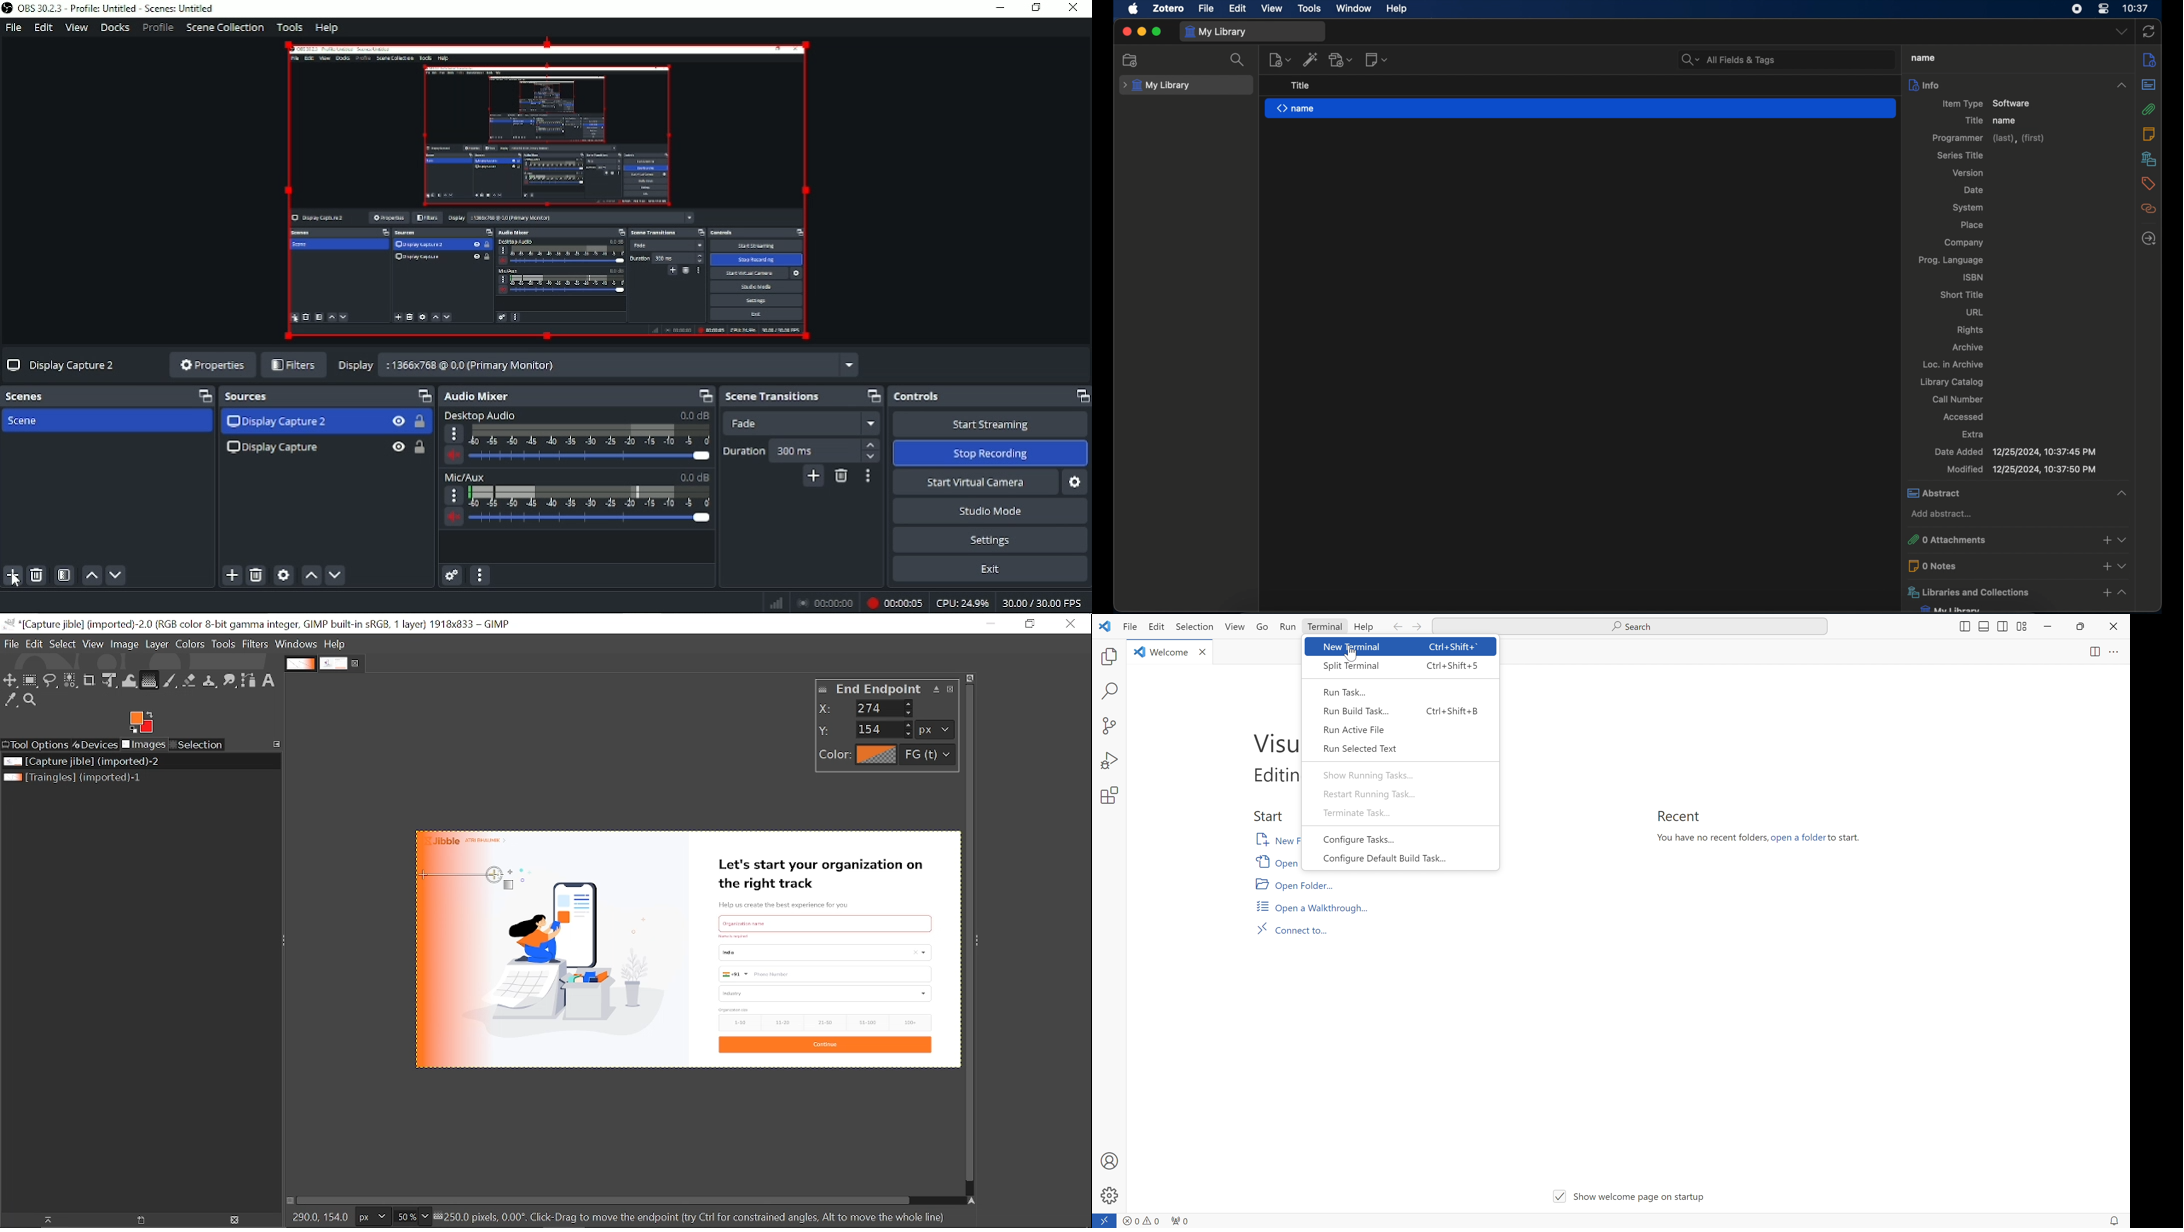  Describe the element at coordinates (2131, 369) in the screenshot. I see `vertical scrollbar` at that location.